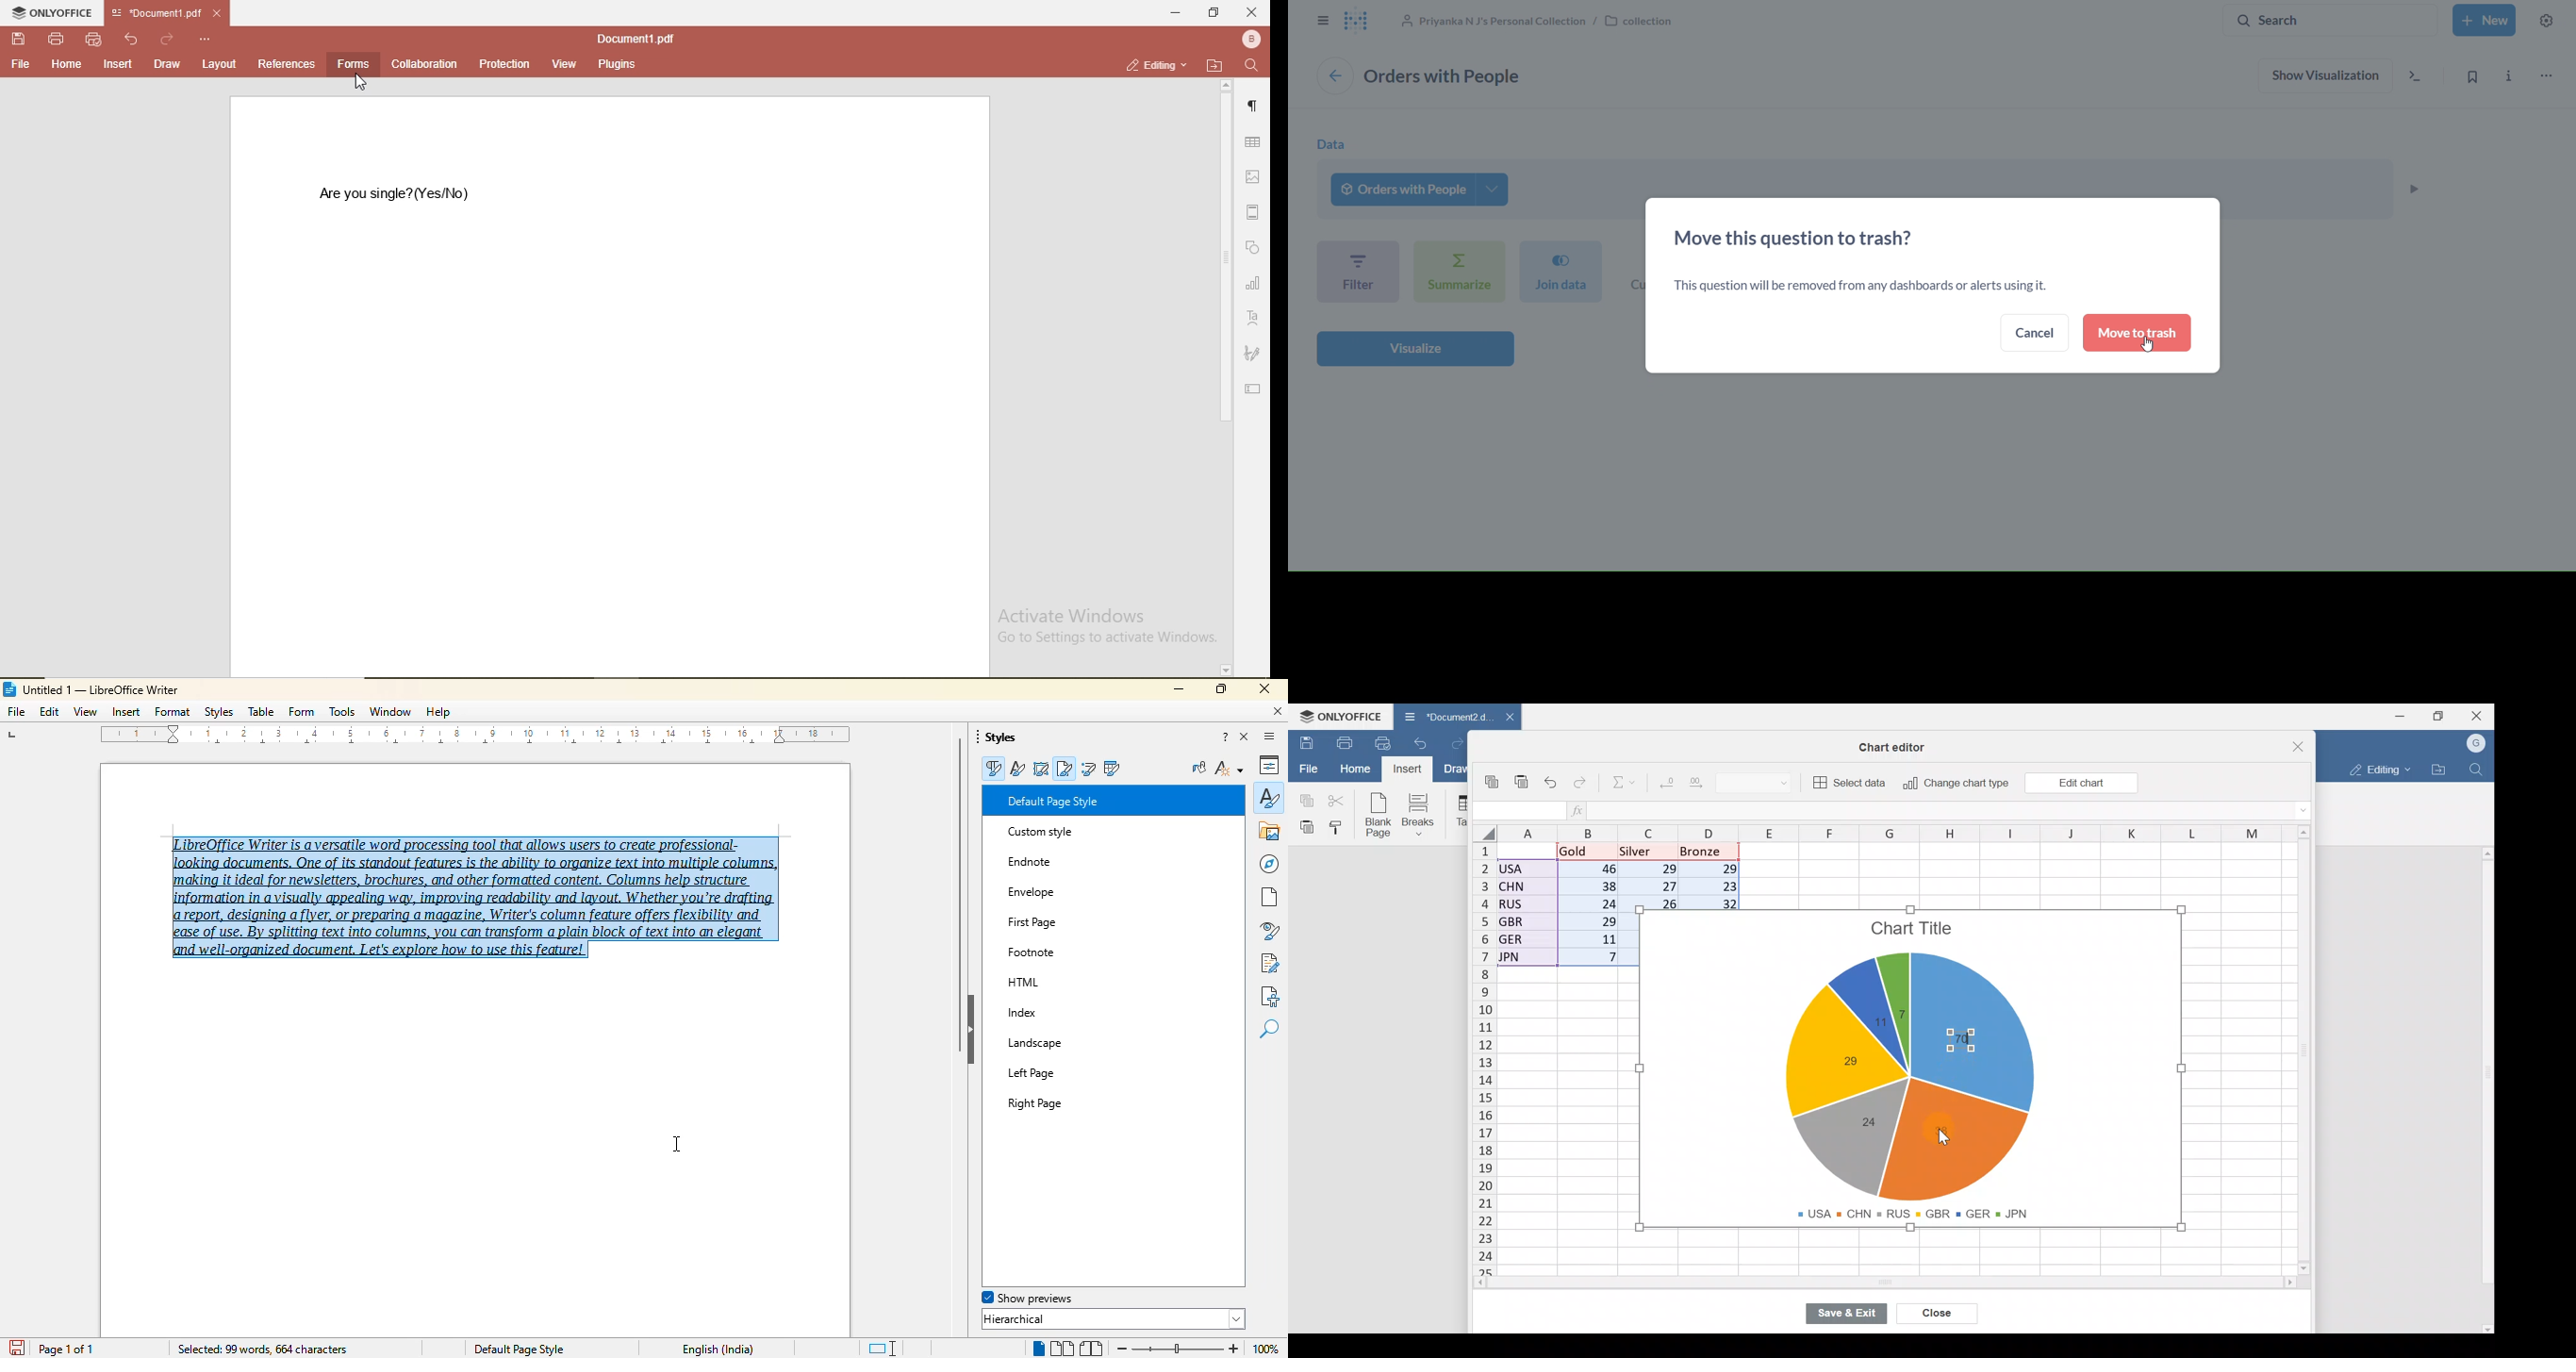 The image size is (2576, 1372). I want to click on Chart label, so click(1972, 1042).